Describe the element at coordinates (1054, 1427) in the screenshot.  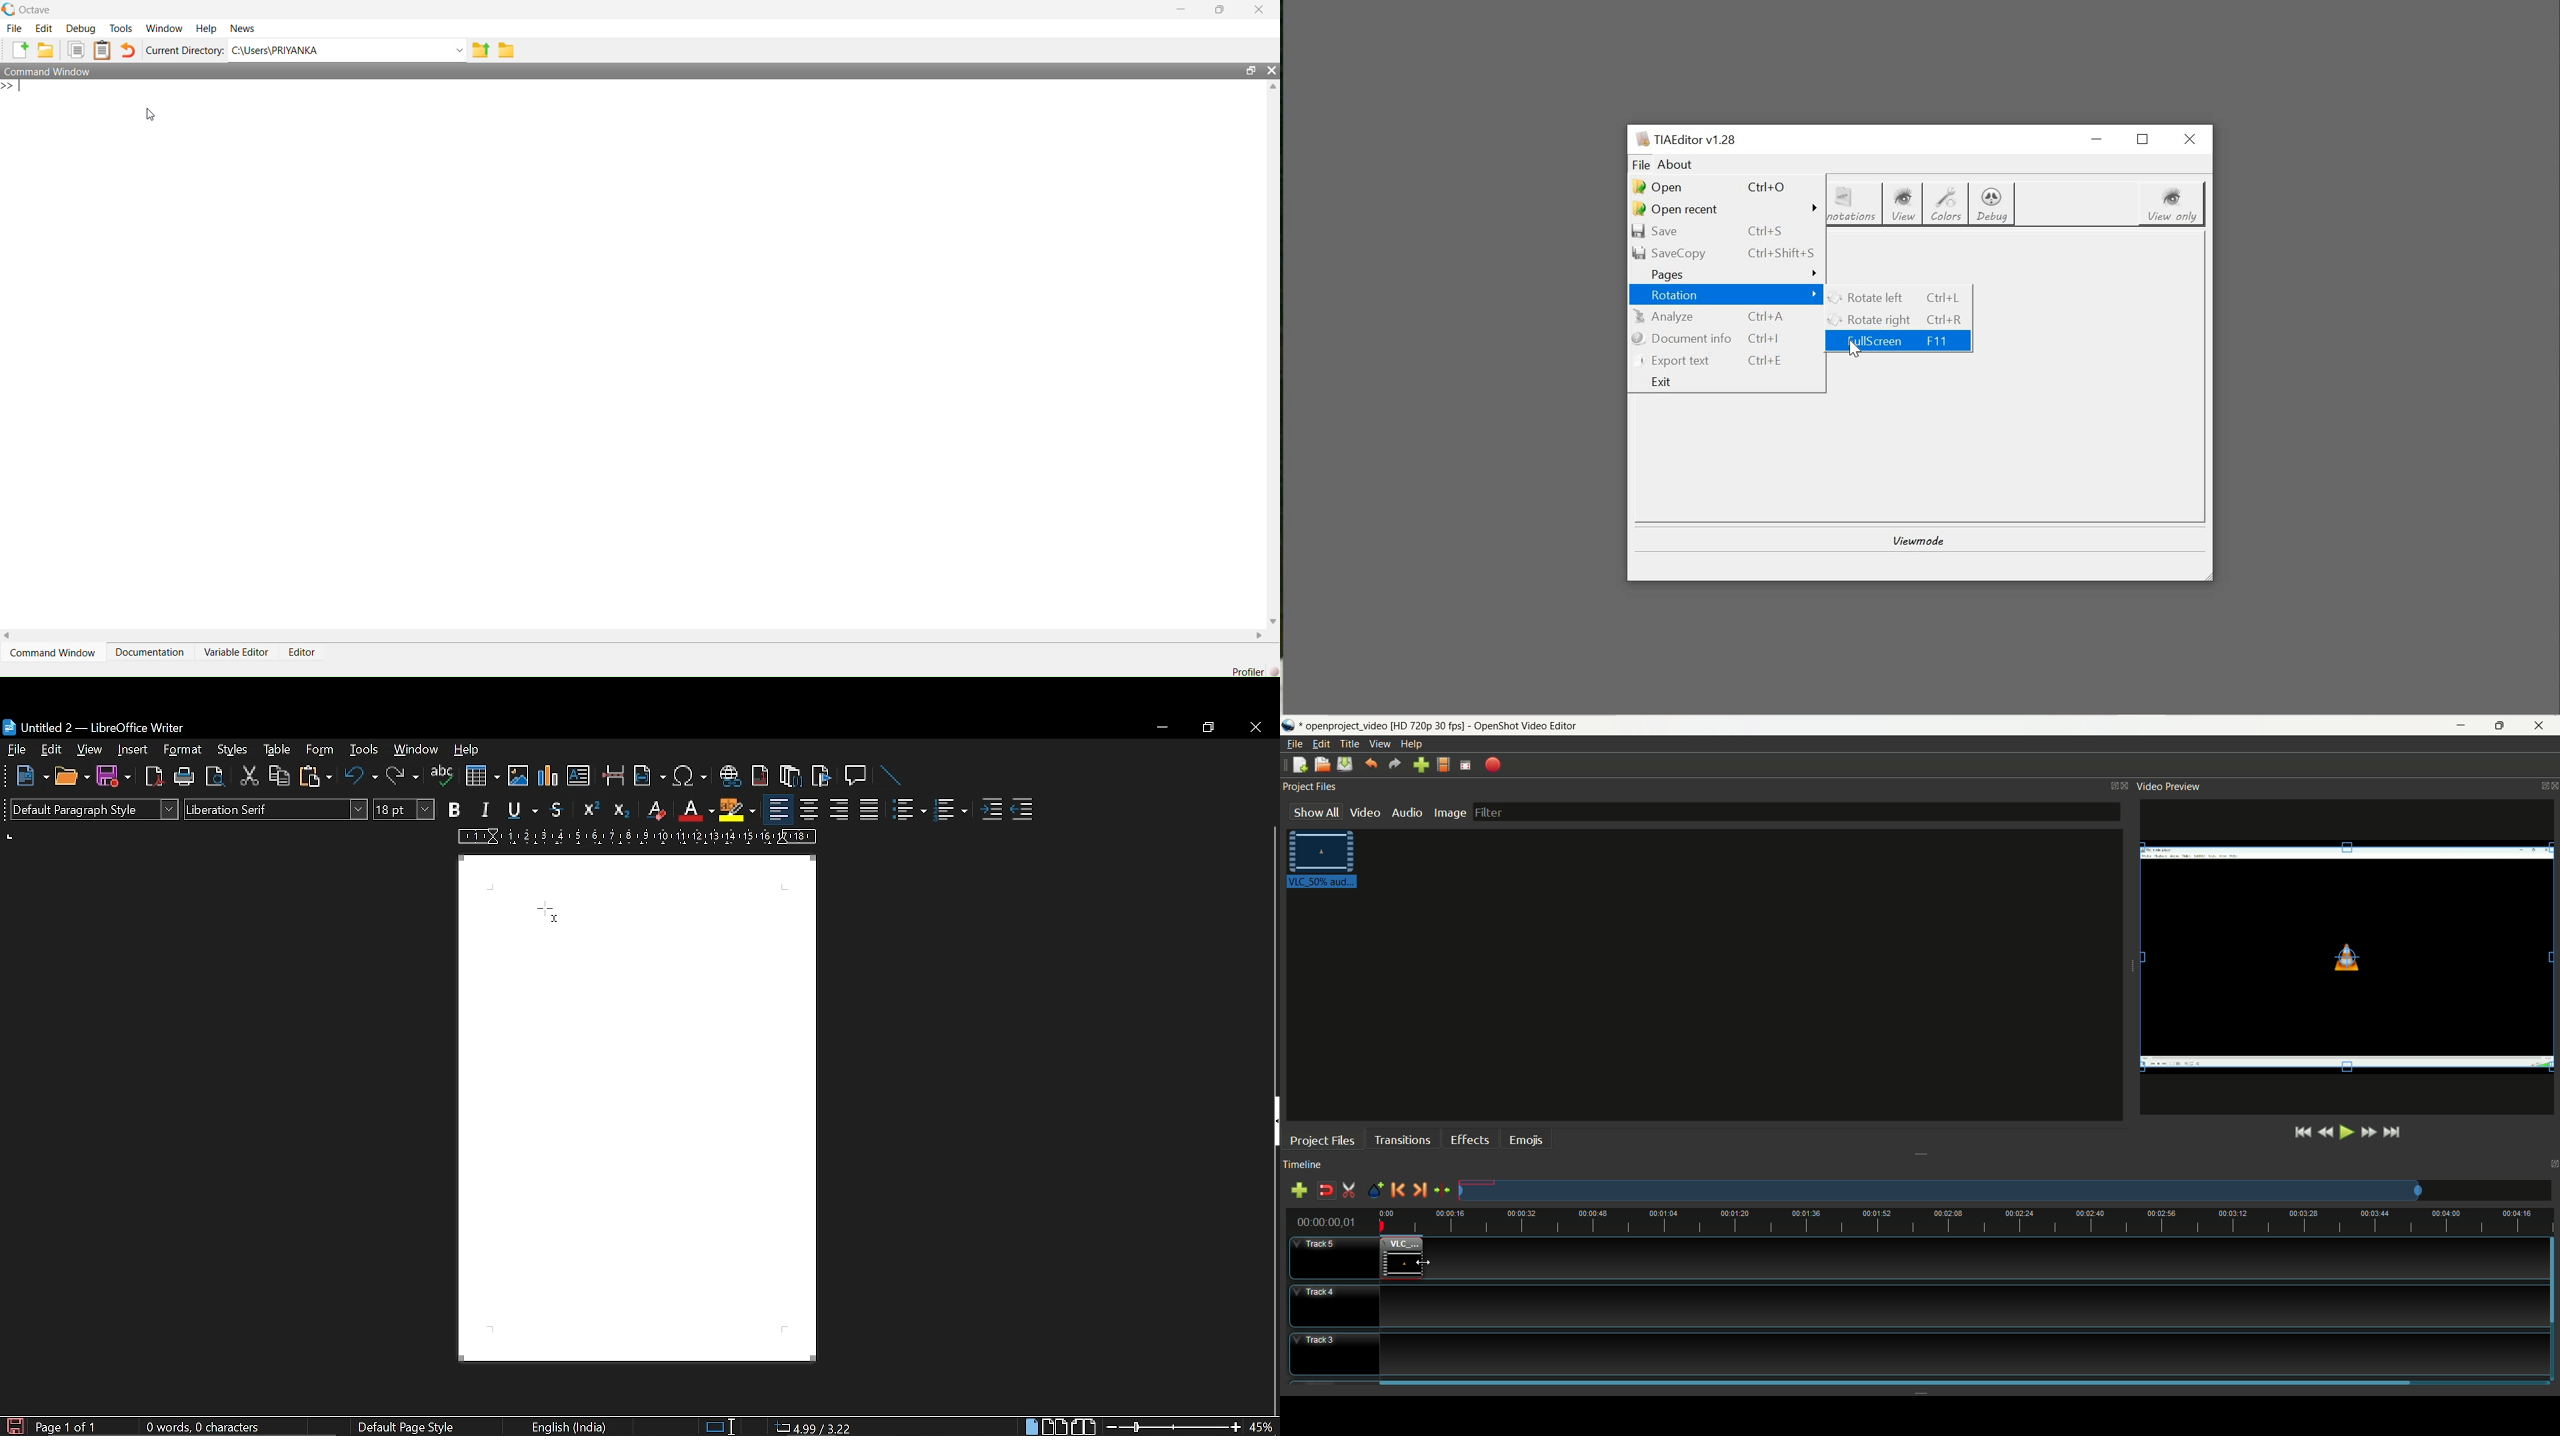
I see `multiple page view` at that location.